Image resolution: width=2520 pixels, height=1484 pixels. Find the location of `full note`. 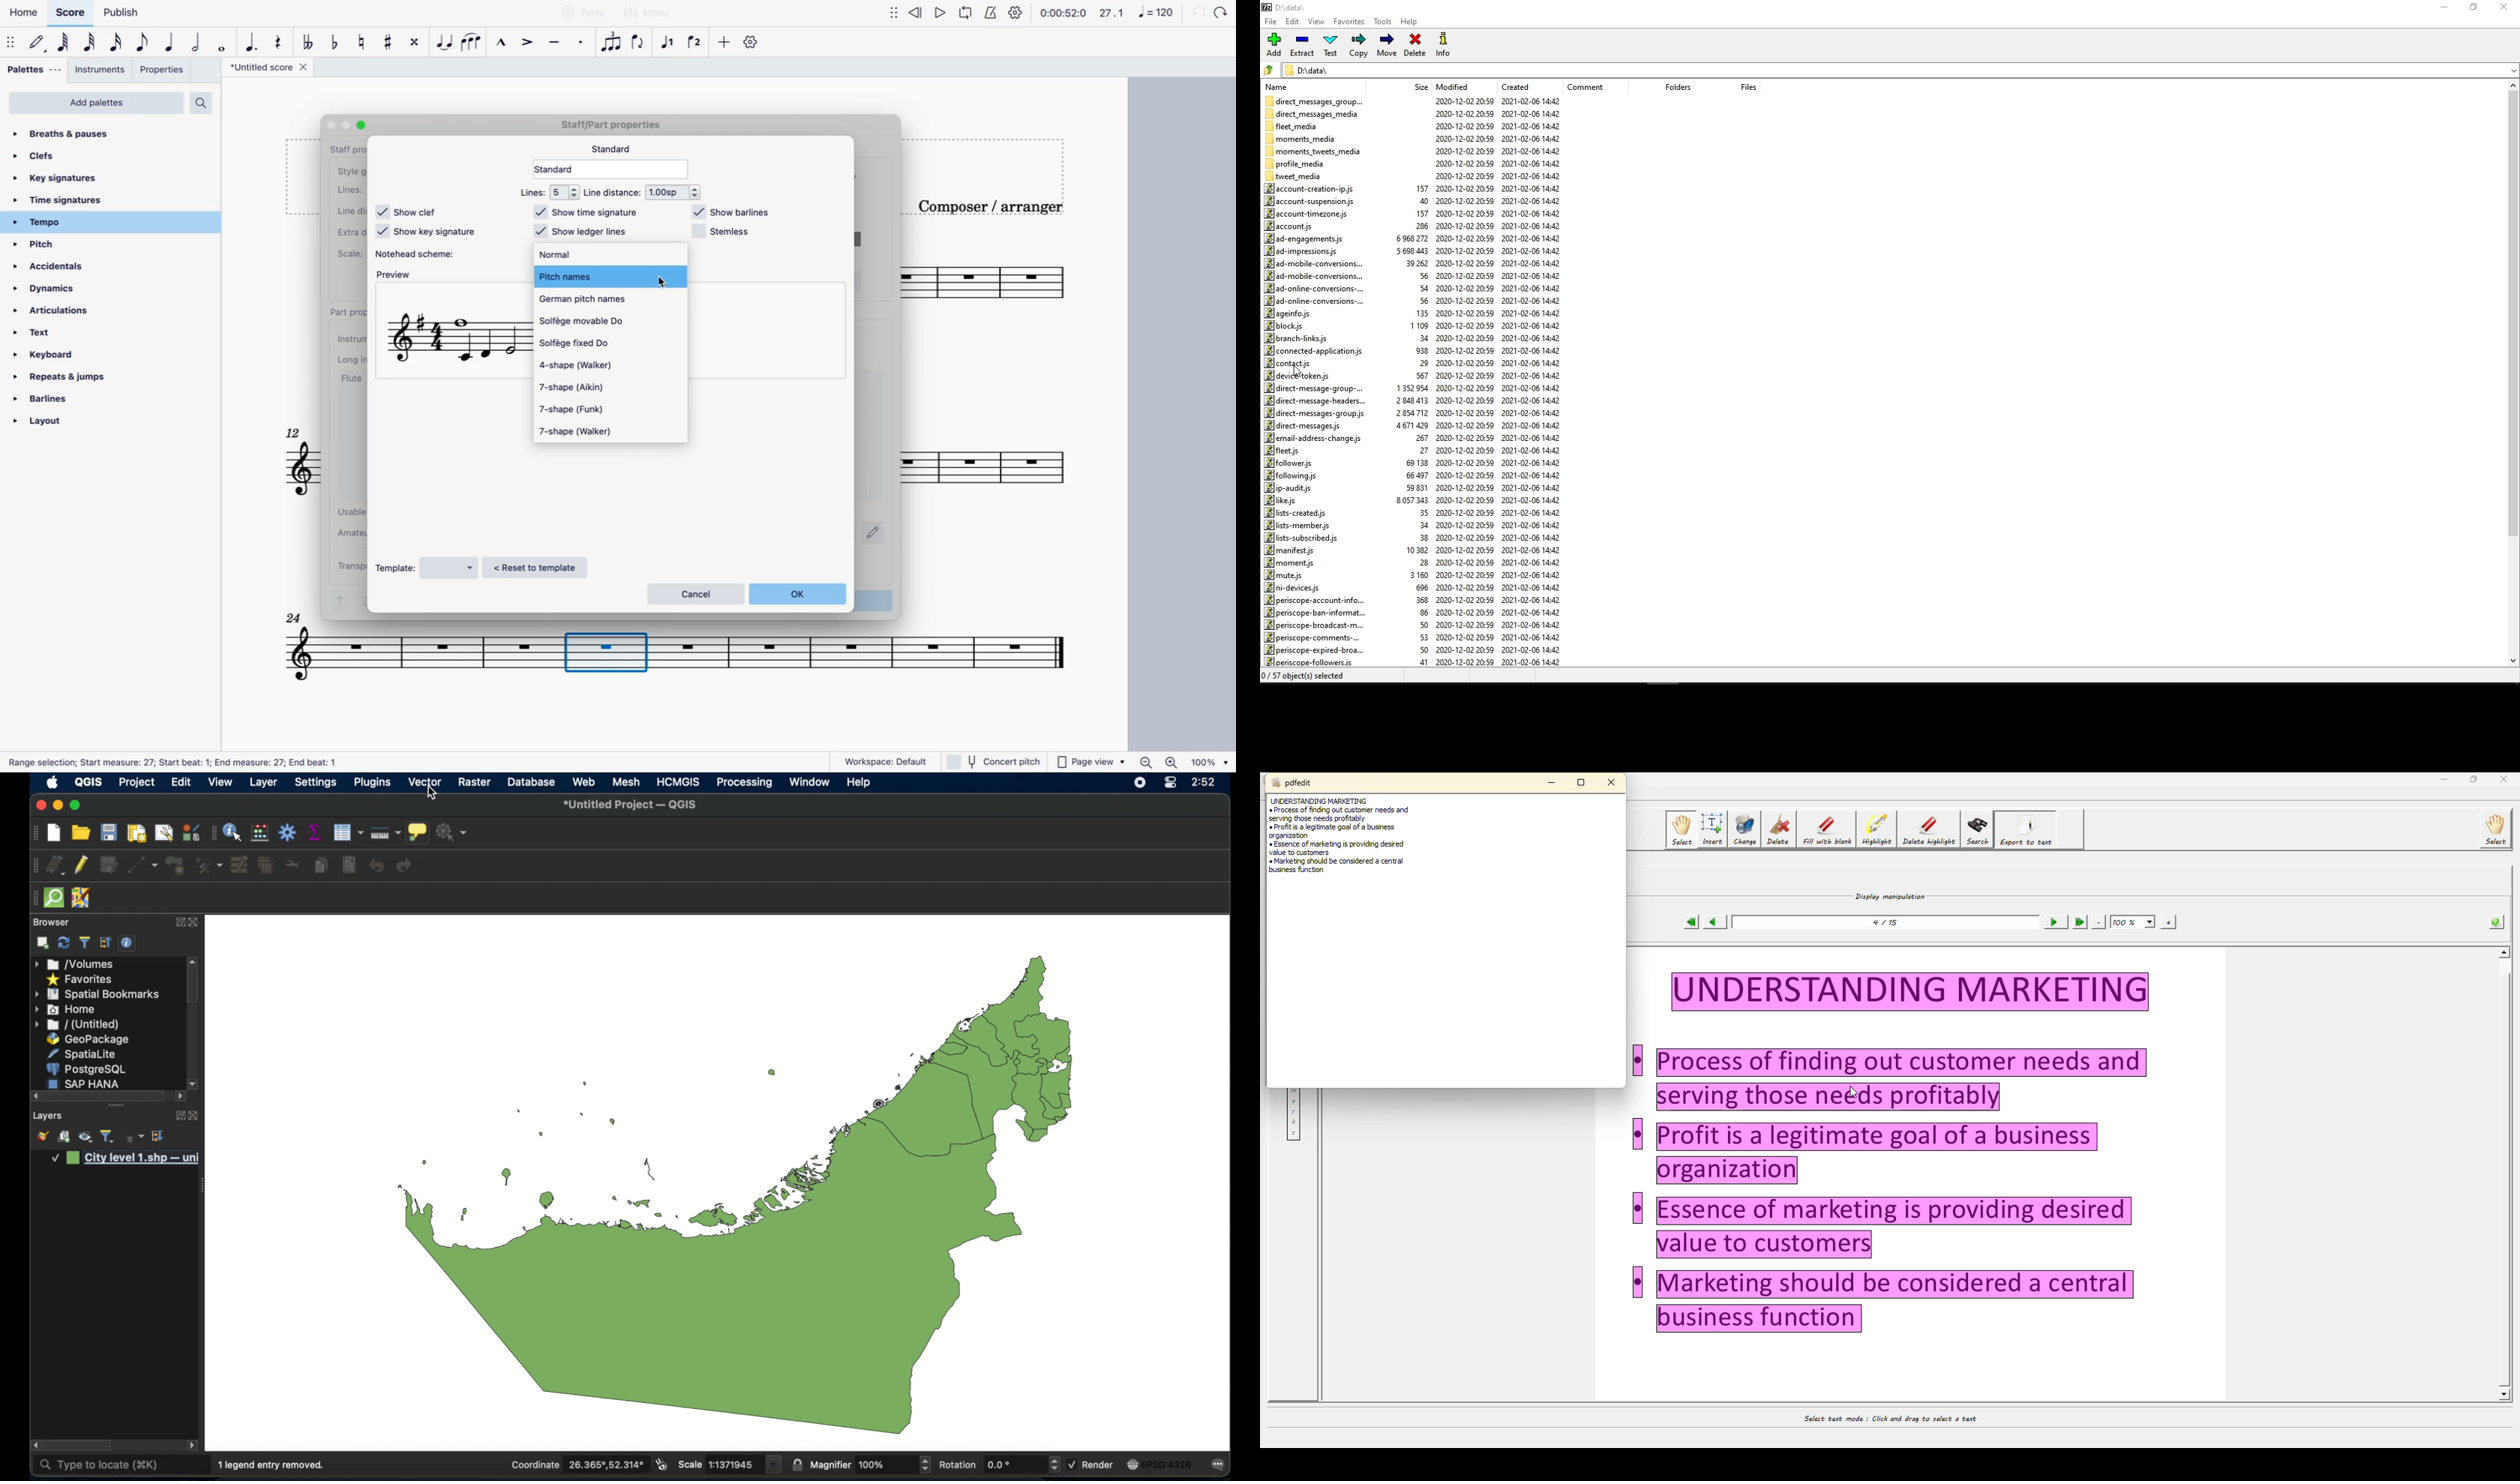

full note is located at coordinates (222, 43).